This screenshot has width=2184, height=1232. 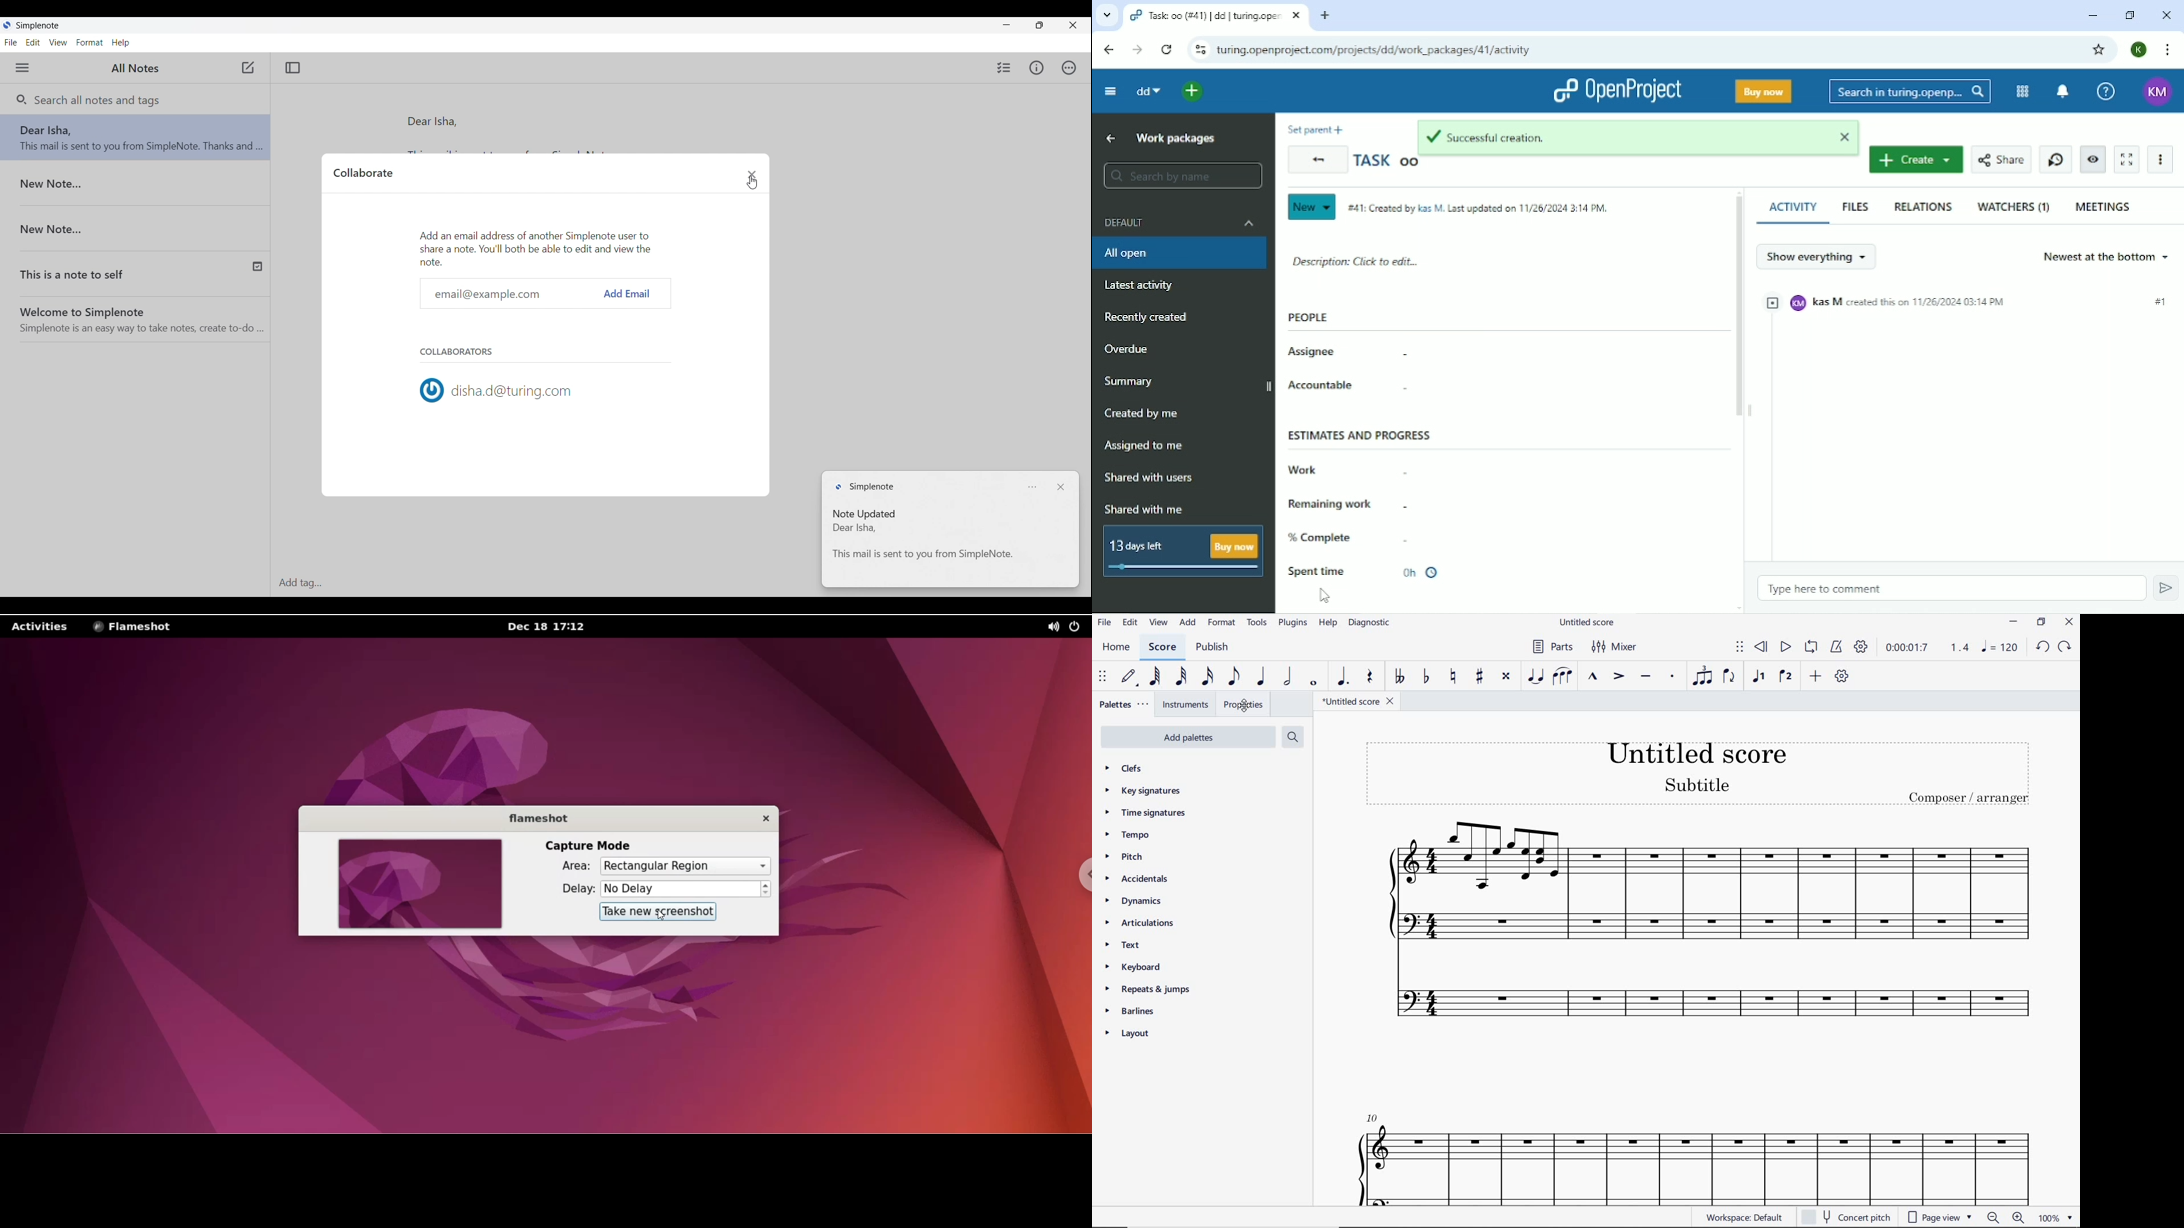 What do you see at coordinates (1312, 352) in the screenshot?
I see `Assignee` at bounding box center [1312, 352].